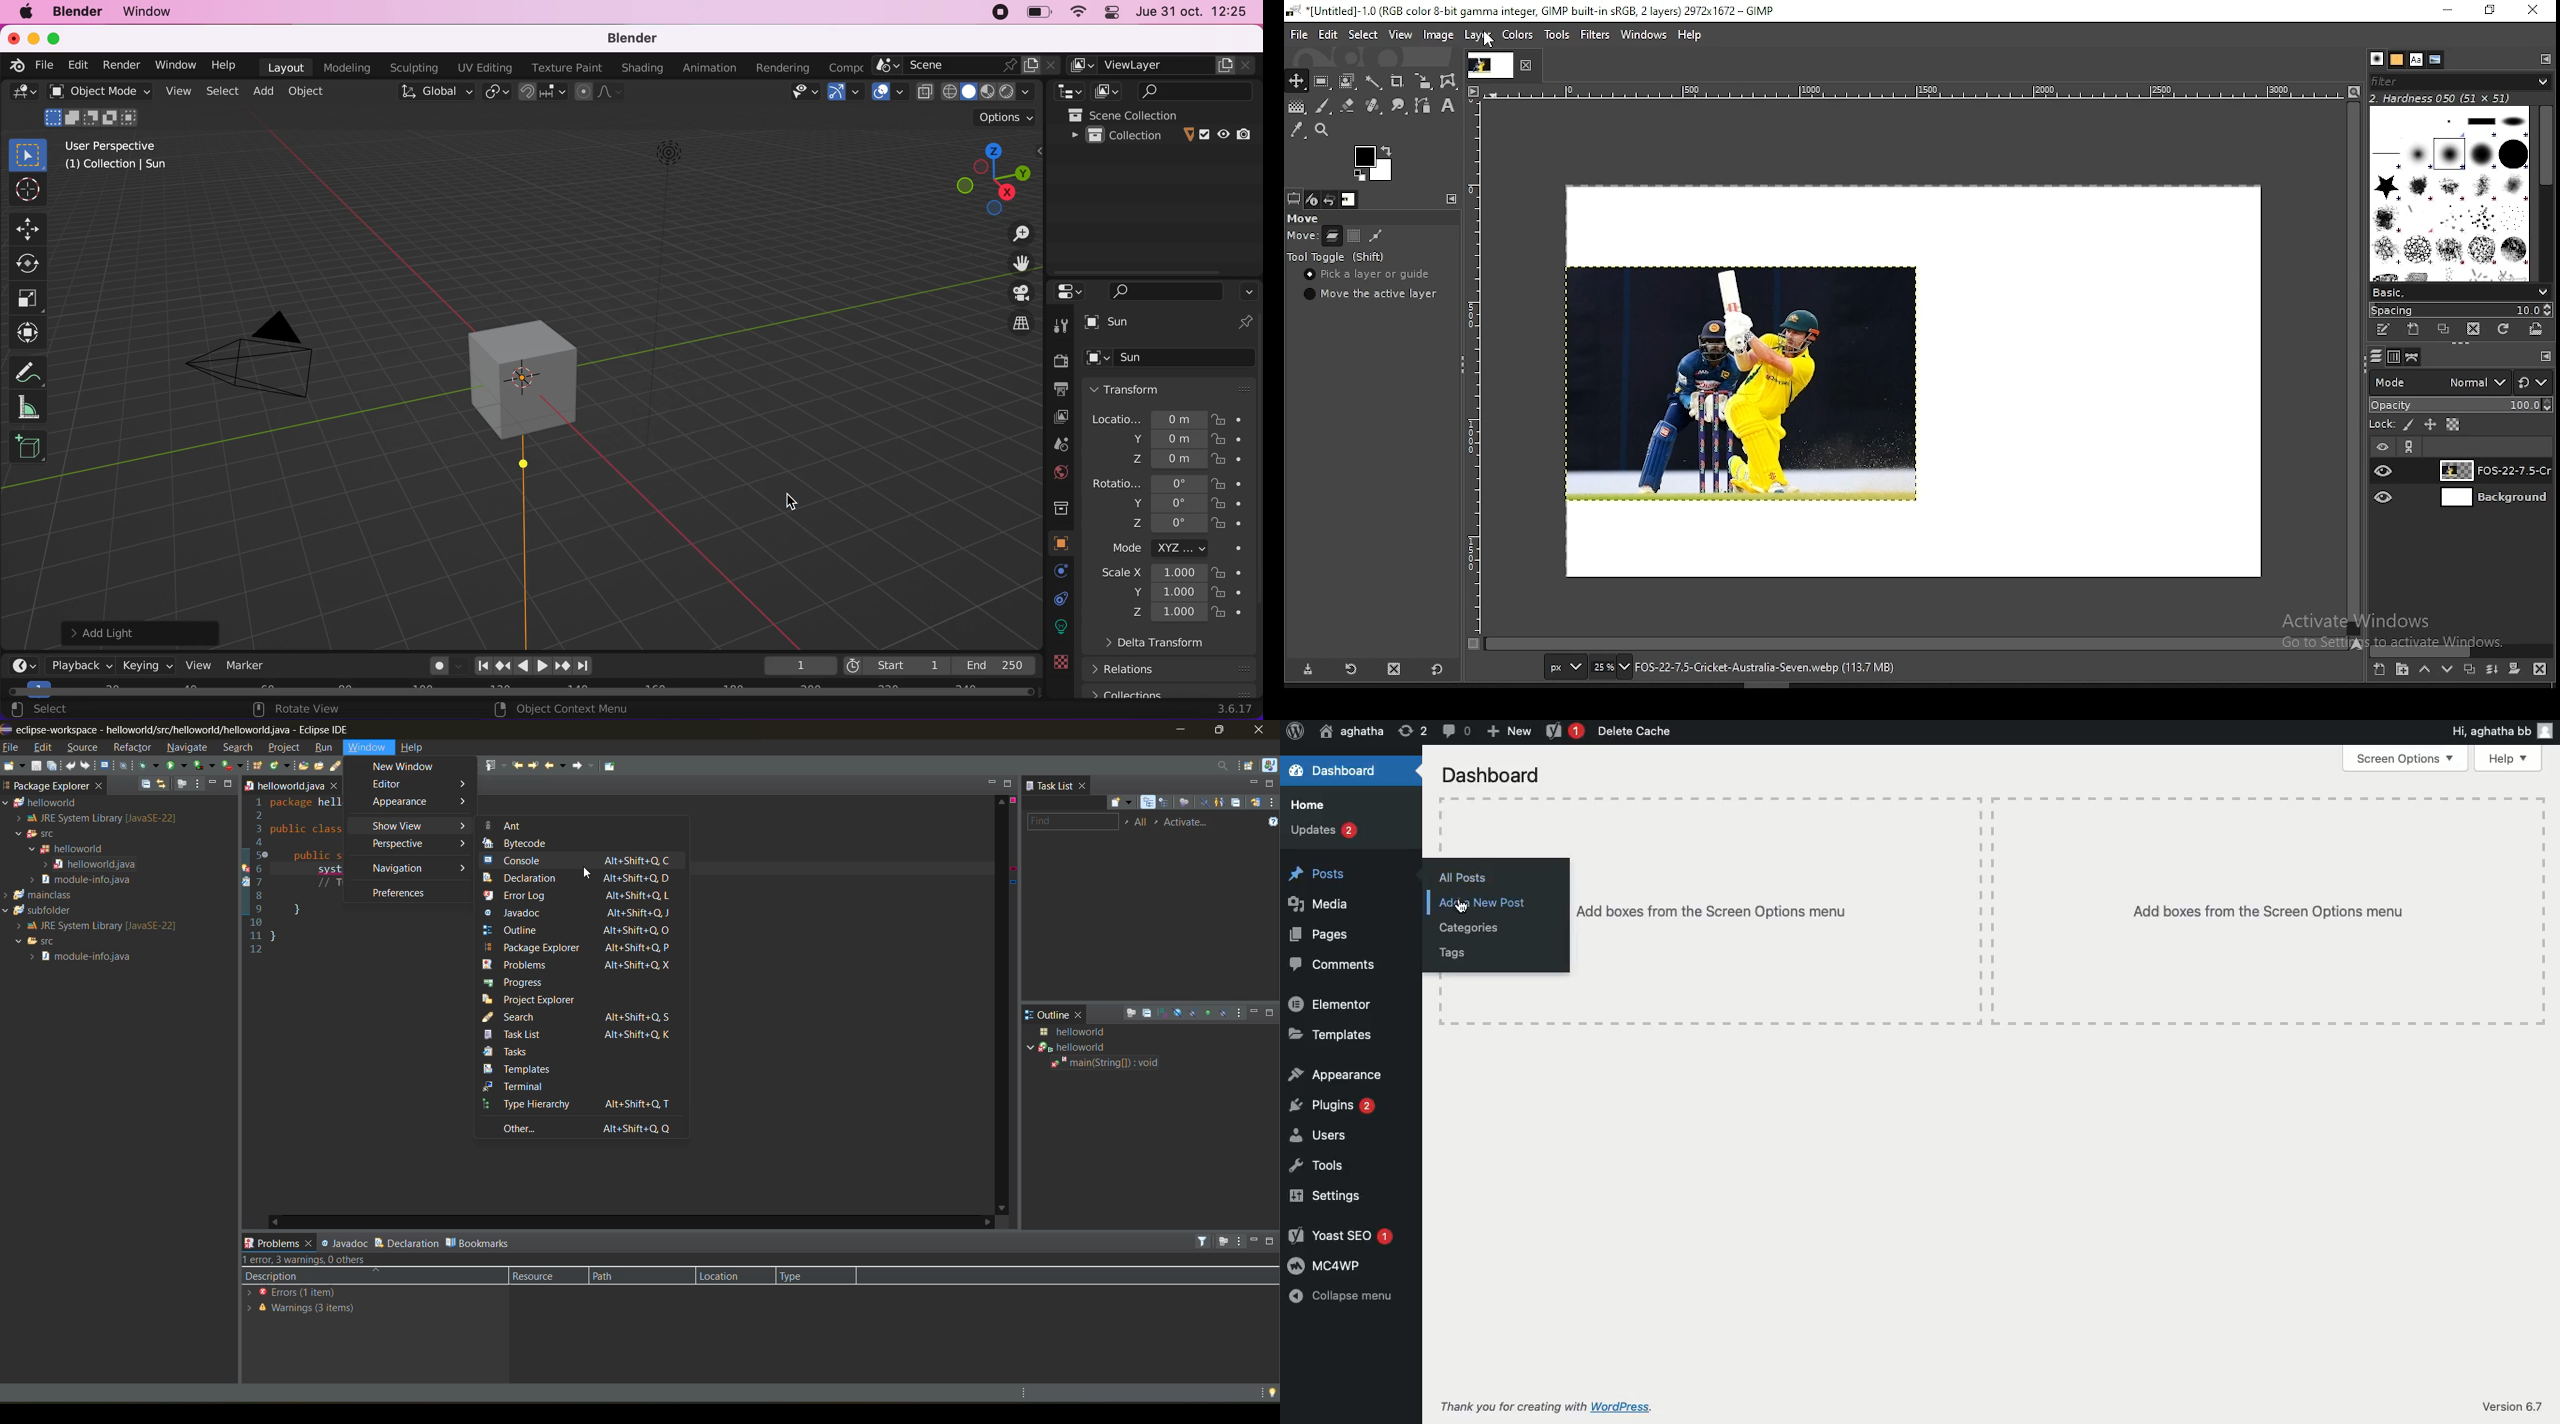  I want to click on edit, so click(44, 747).